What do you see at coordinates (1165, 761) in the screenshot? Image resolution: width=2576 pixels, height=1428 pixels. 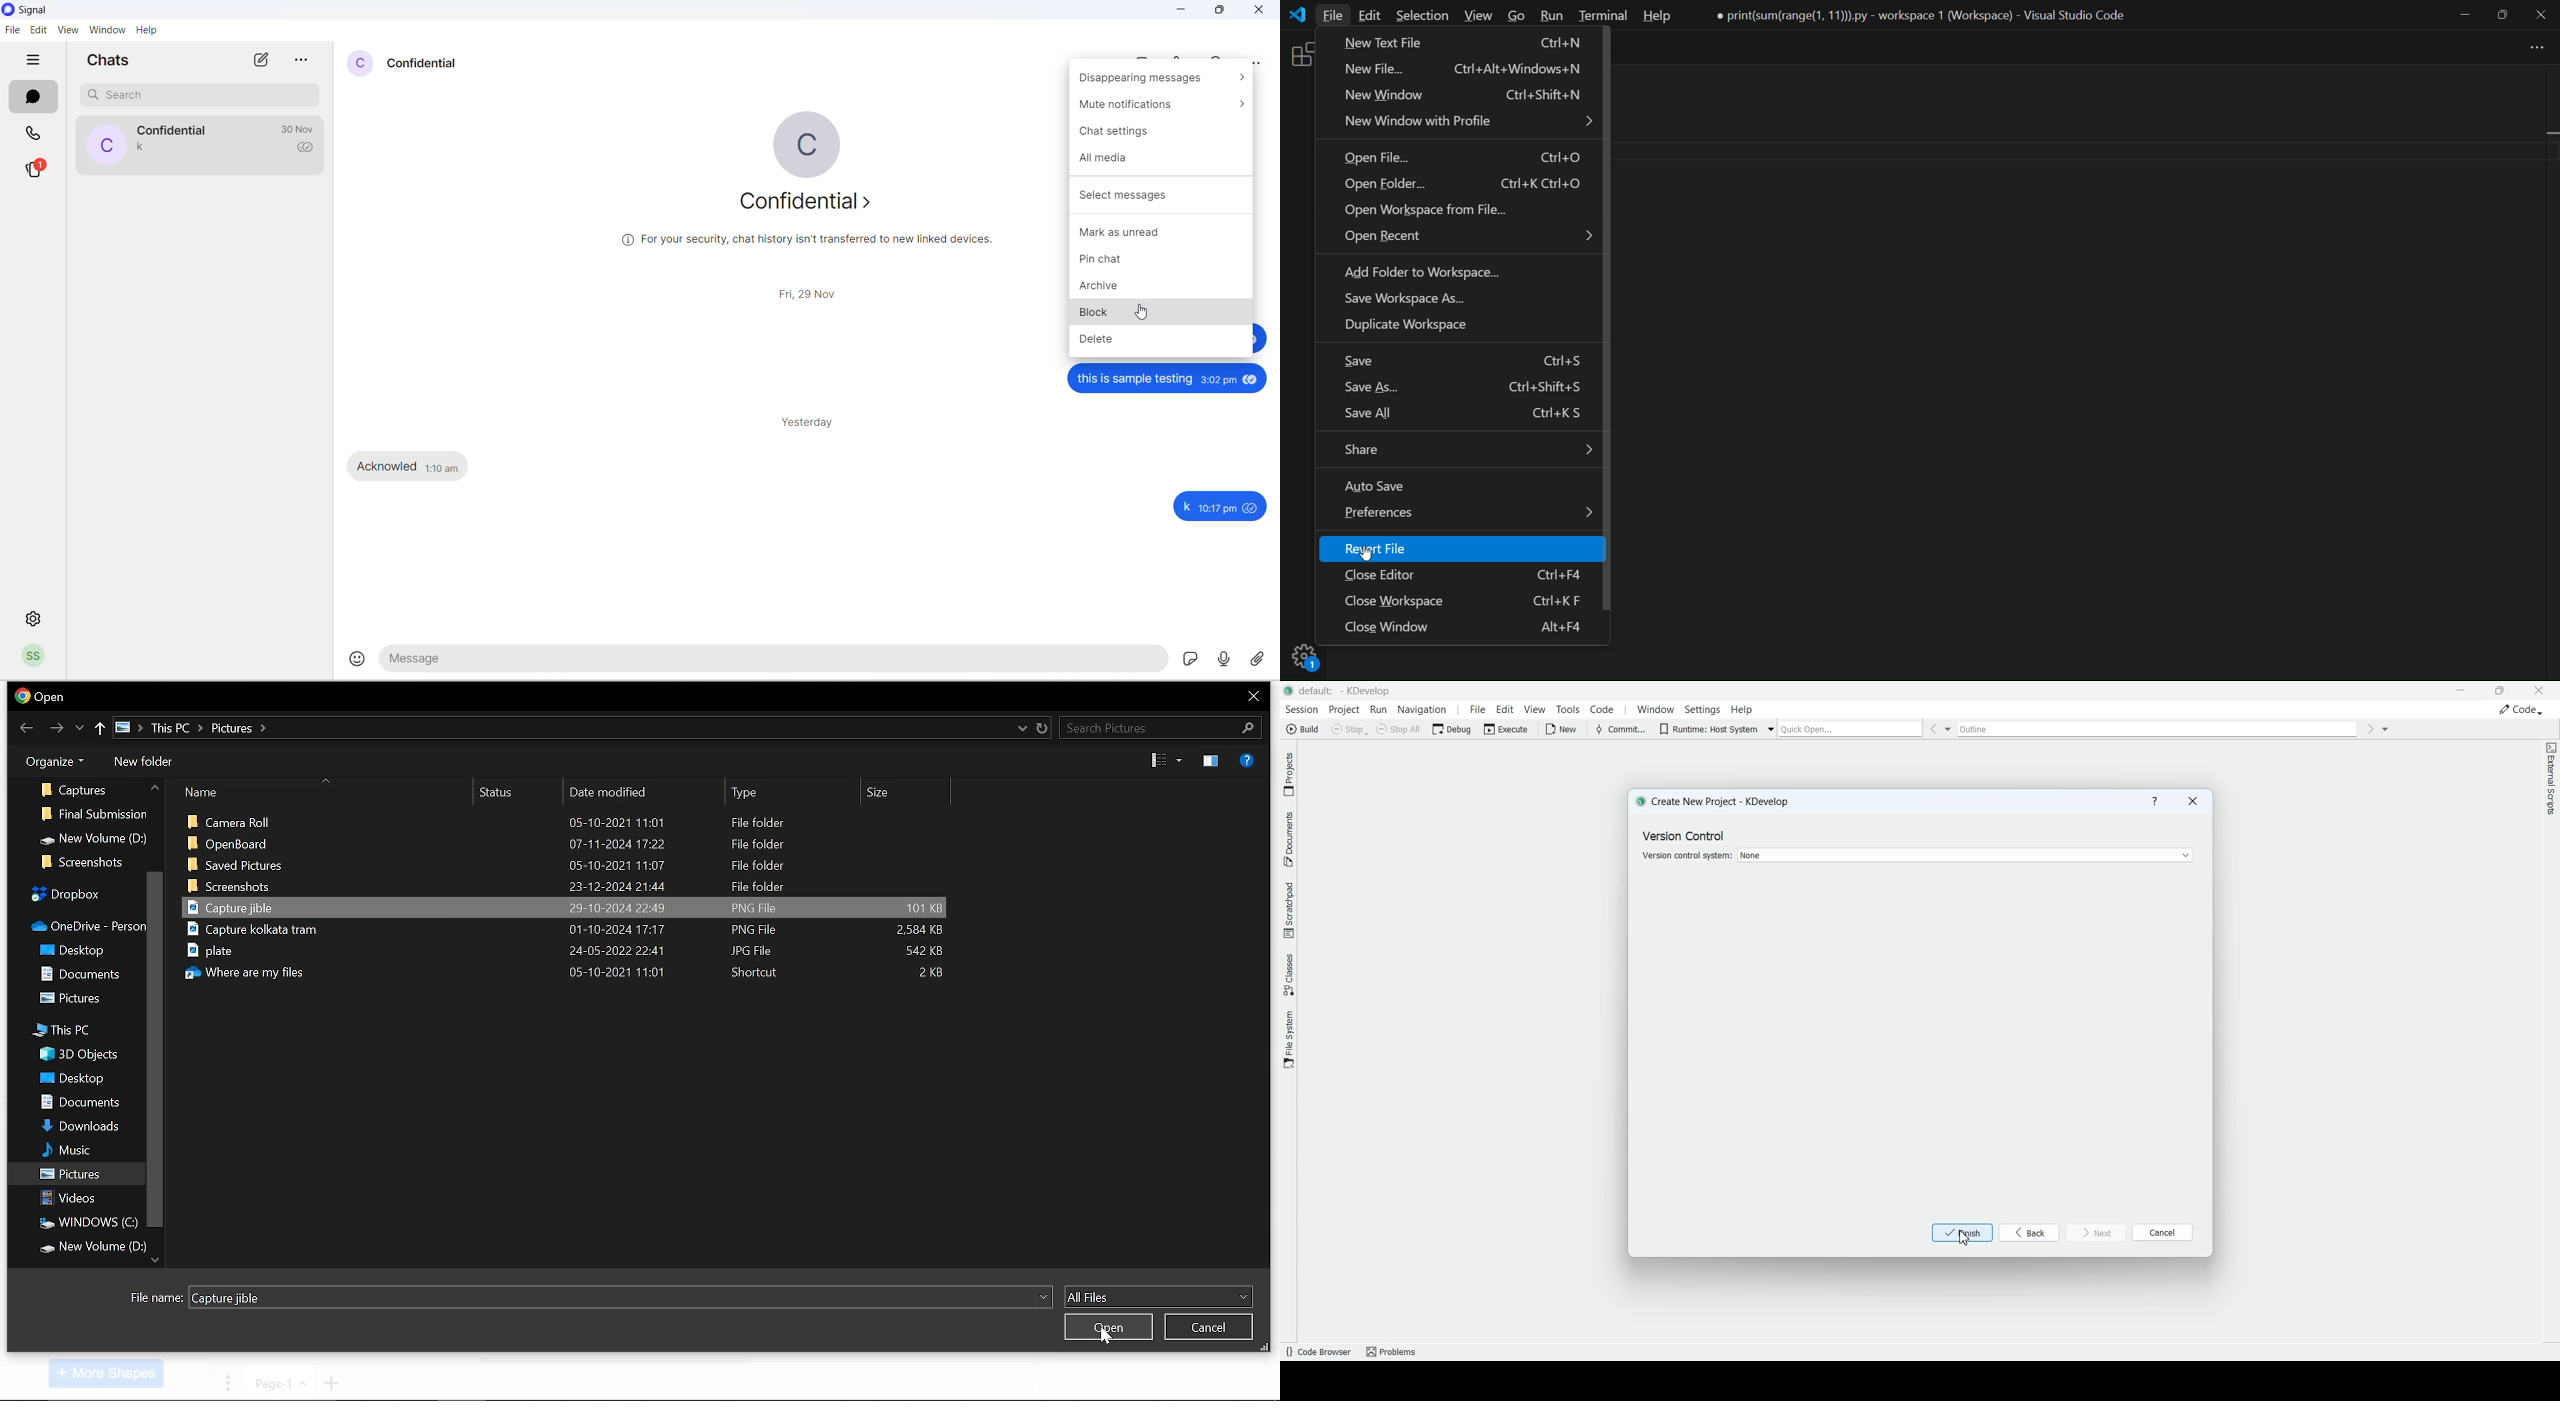 I see `view options` at bounding box center [1165, 761].